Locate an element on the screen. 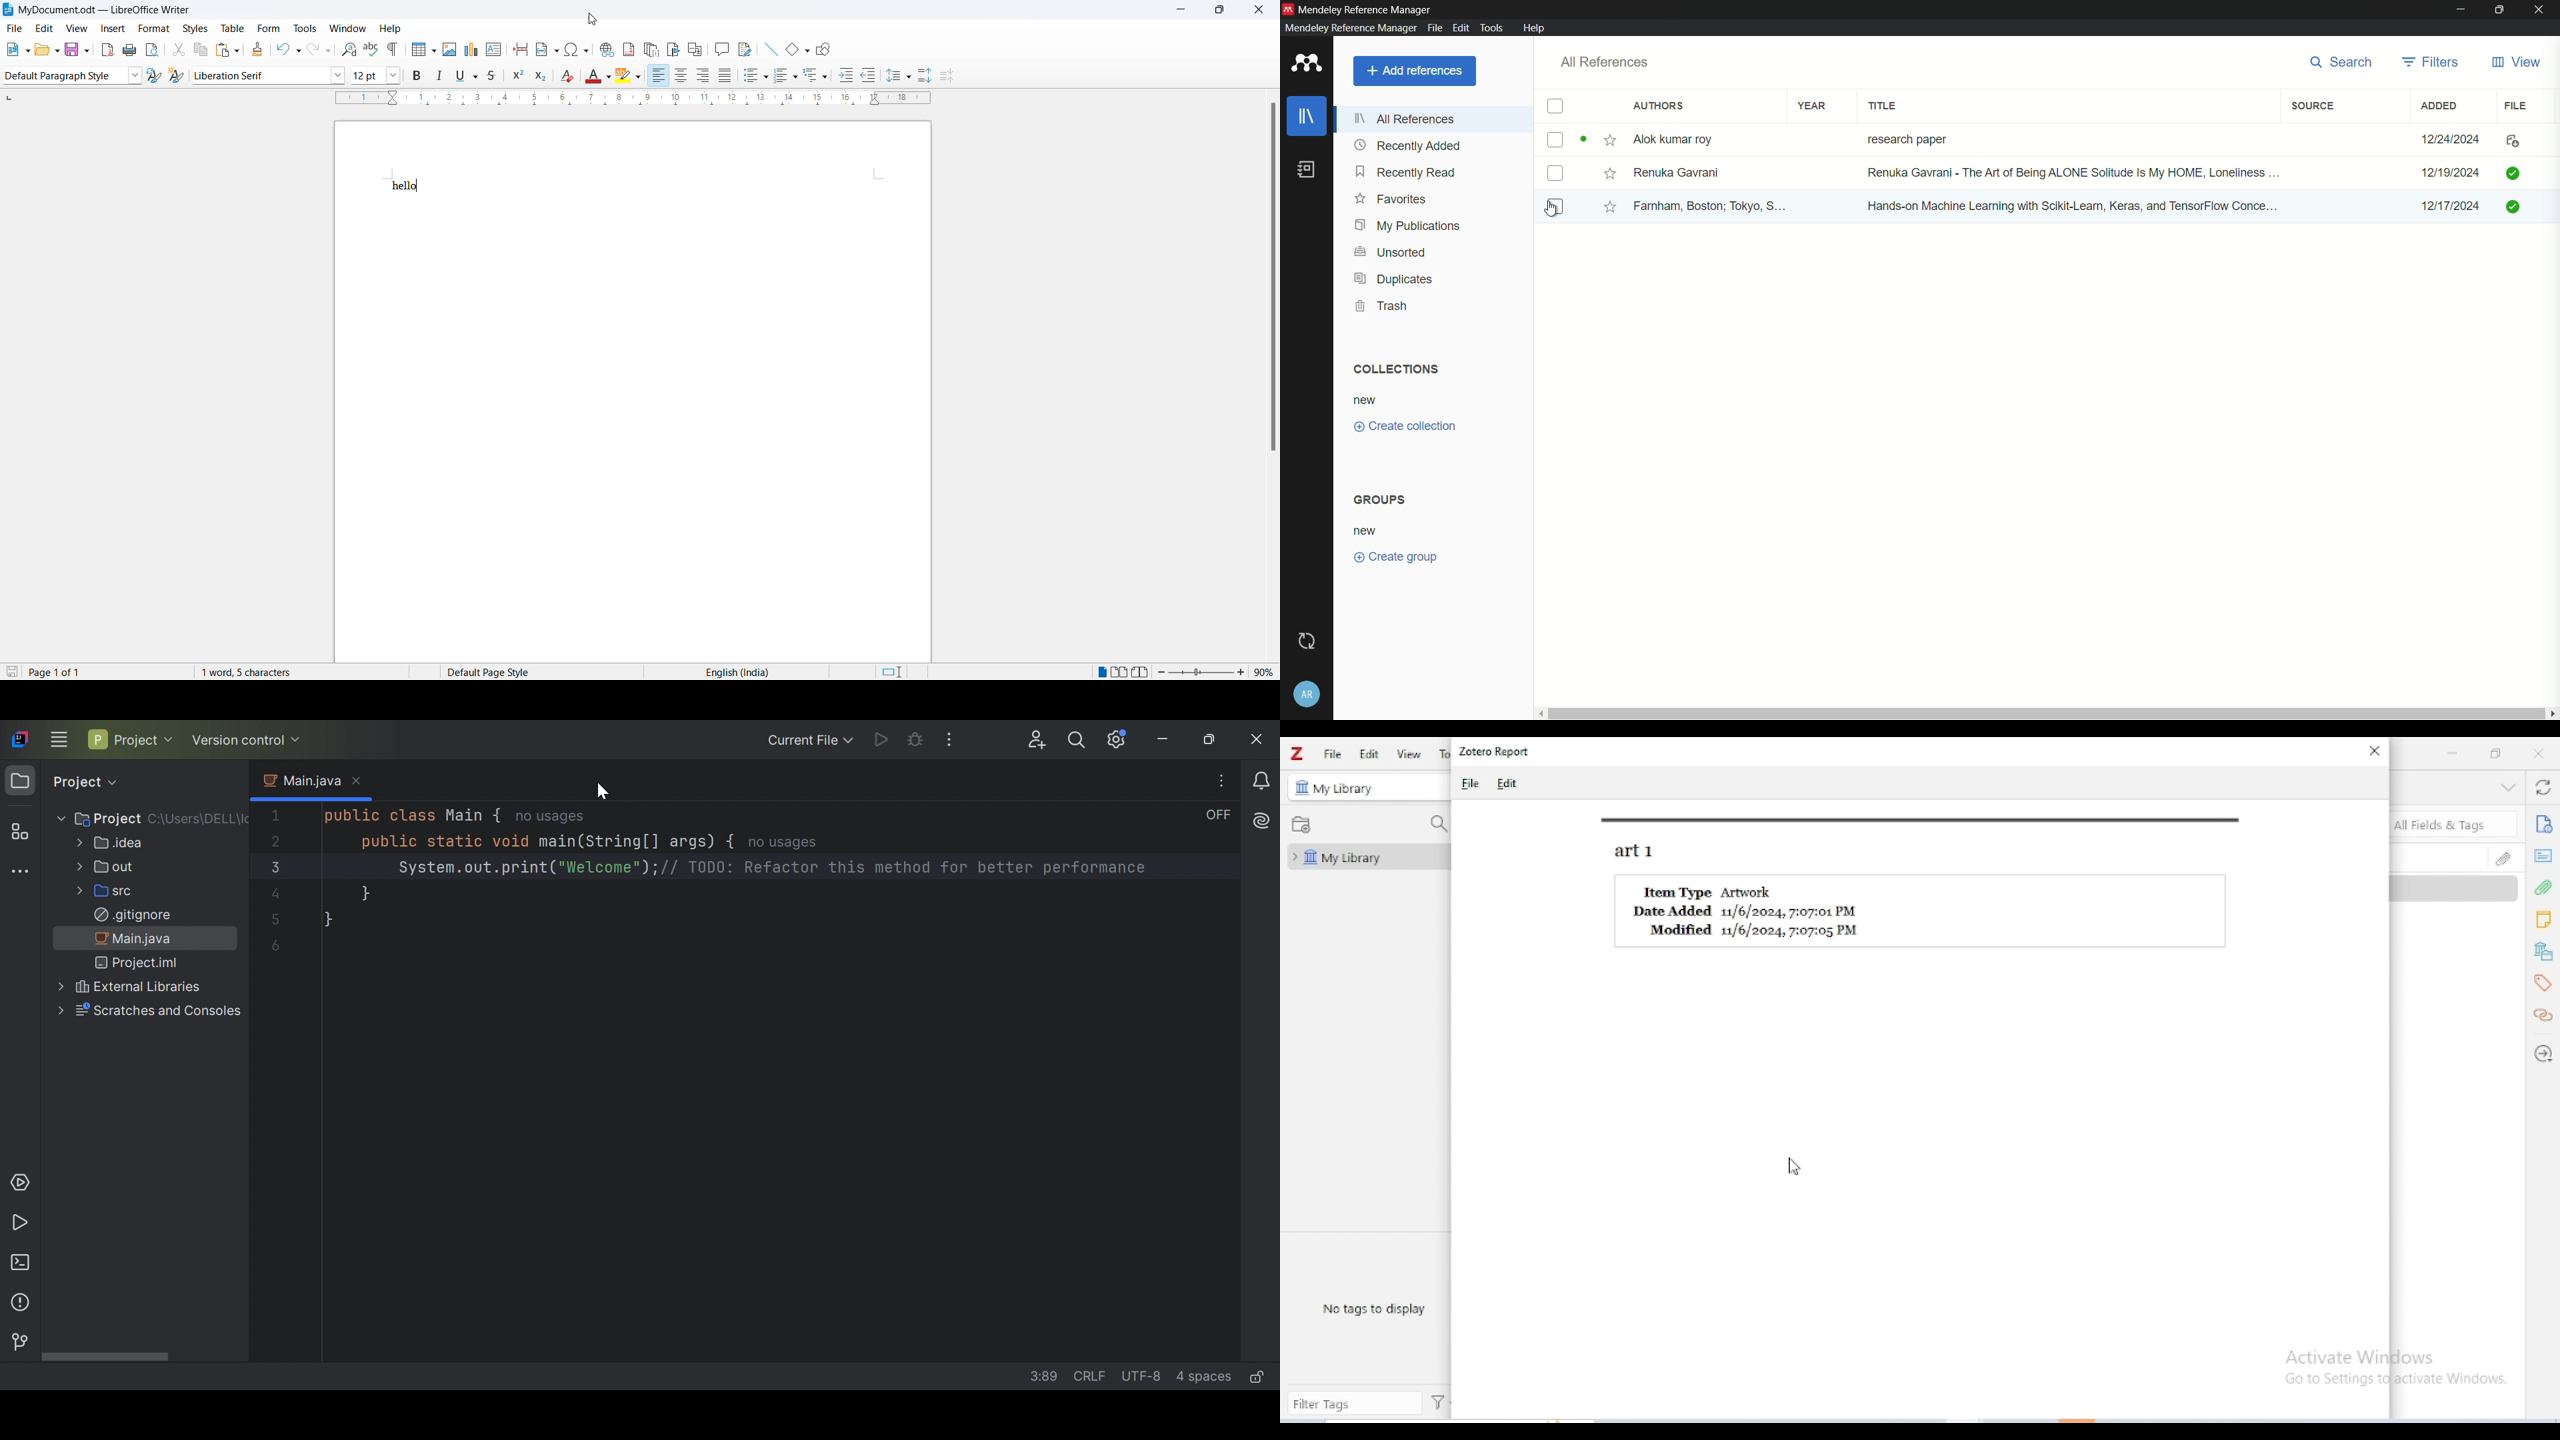  maximize is located at coordinates (1225, 11).